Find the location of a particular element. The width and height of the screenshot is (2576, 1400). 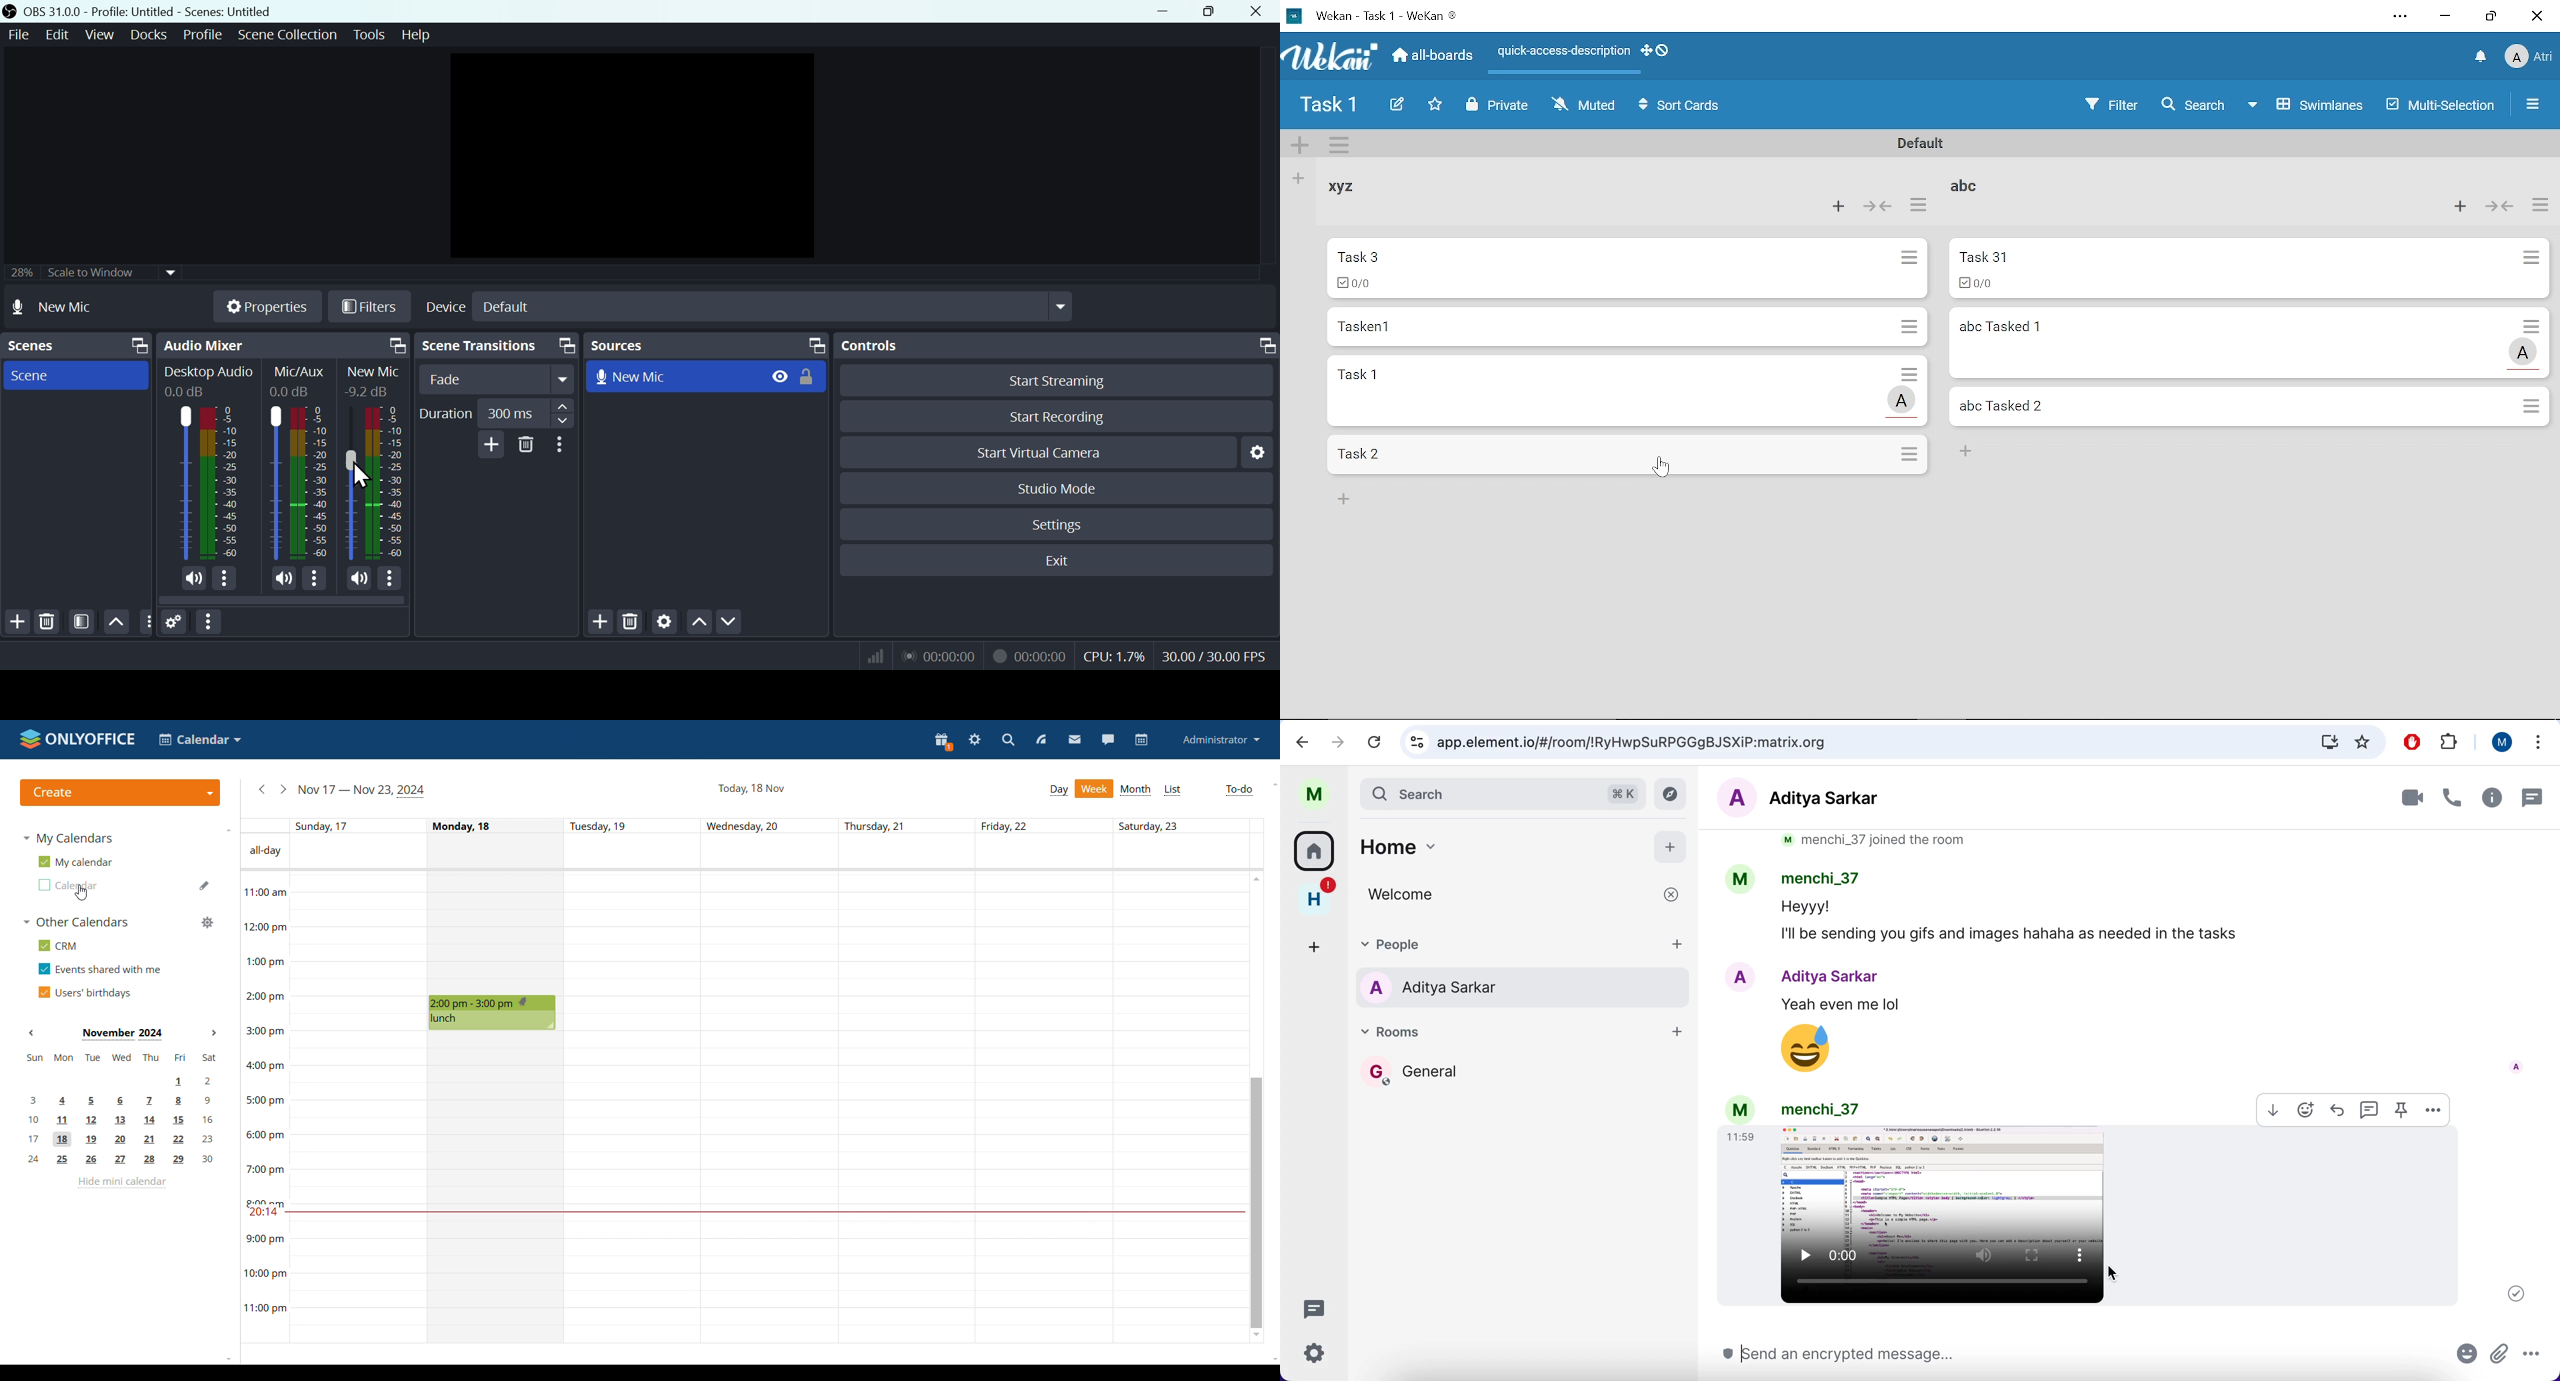

Add card to the top is located at coordinates (1836, 207).